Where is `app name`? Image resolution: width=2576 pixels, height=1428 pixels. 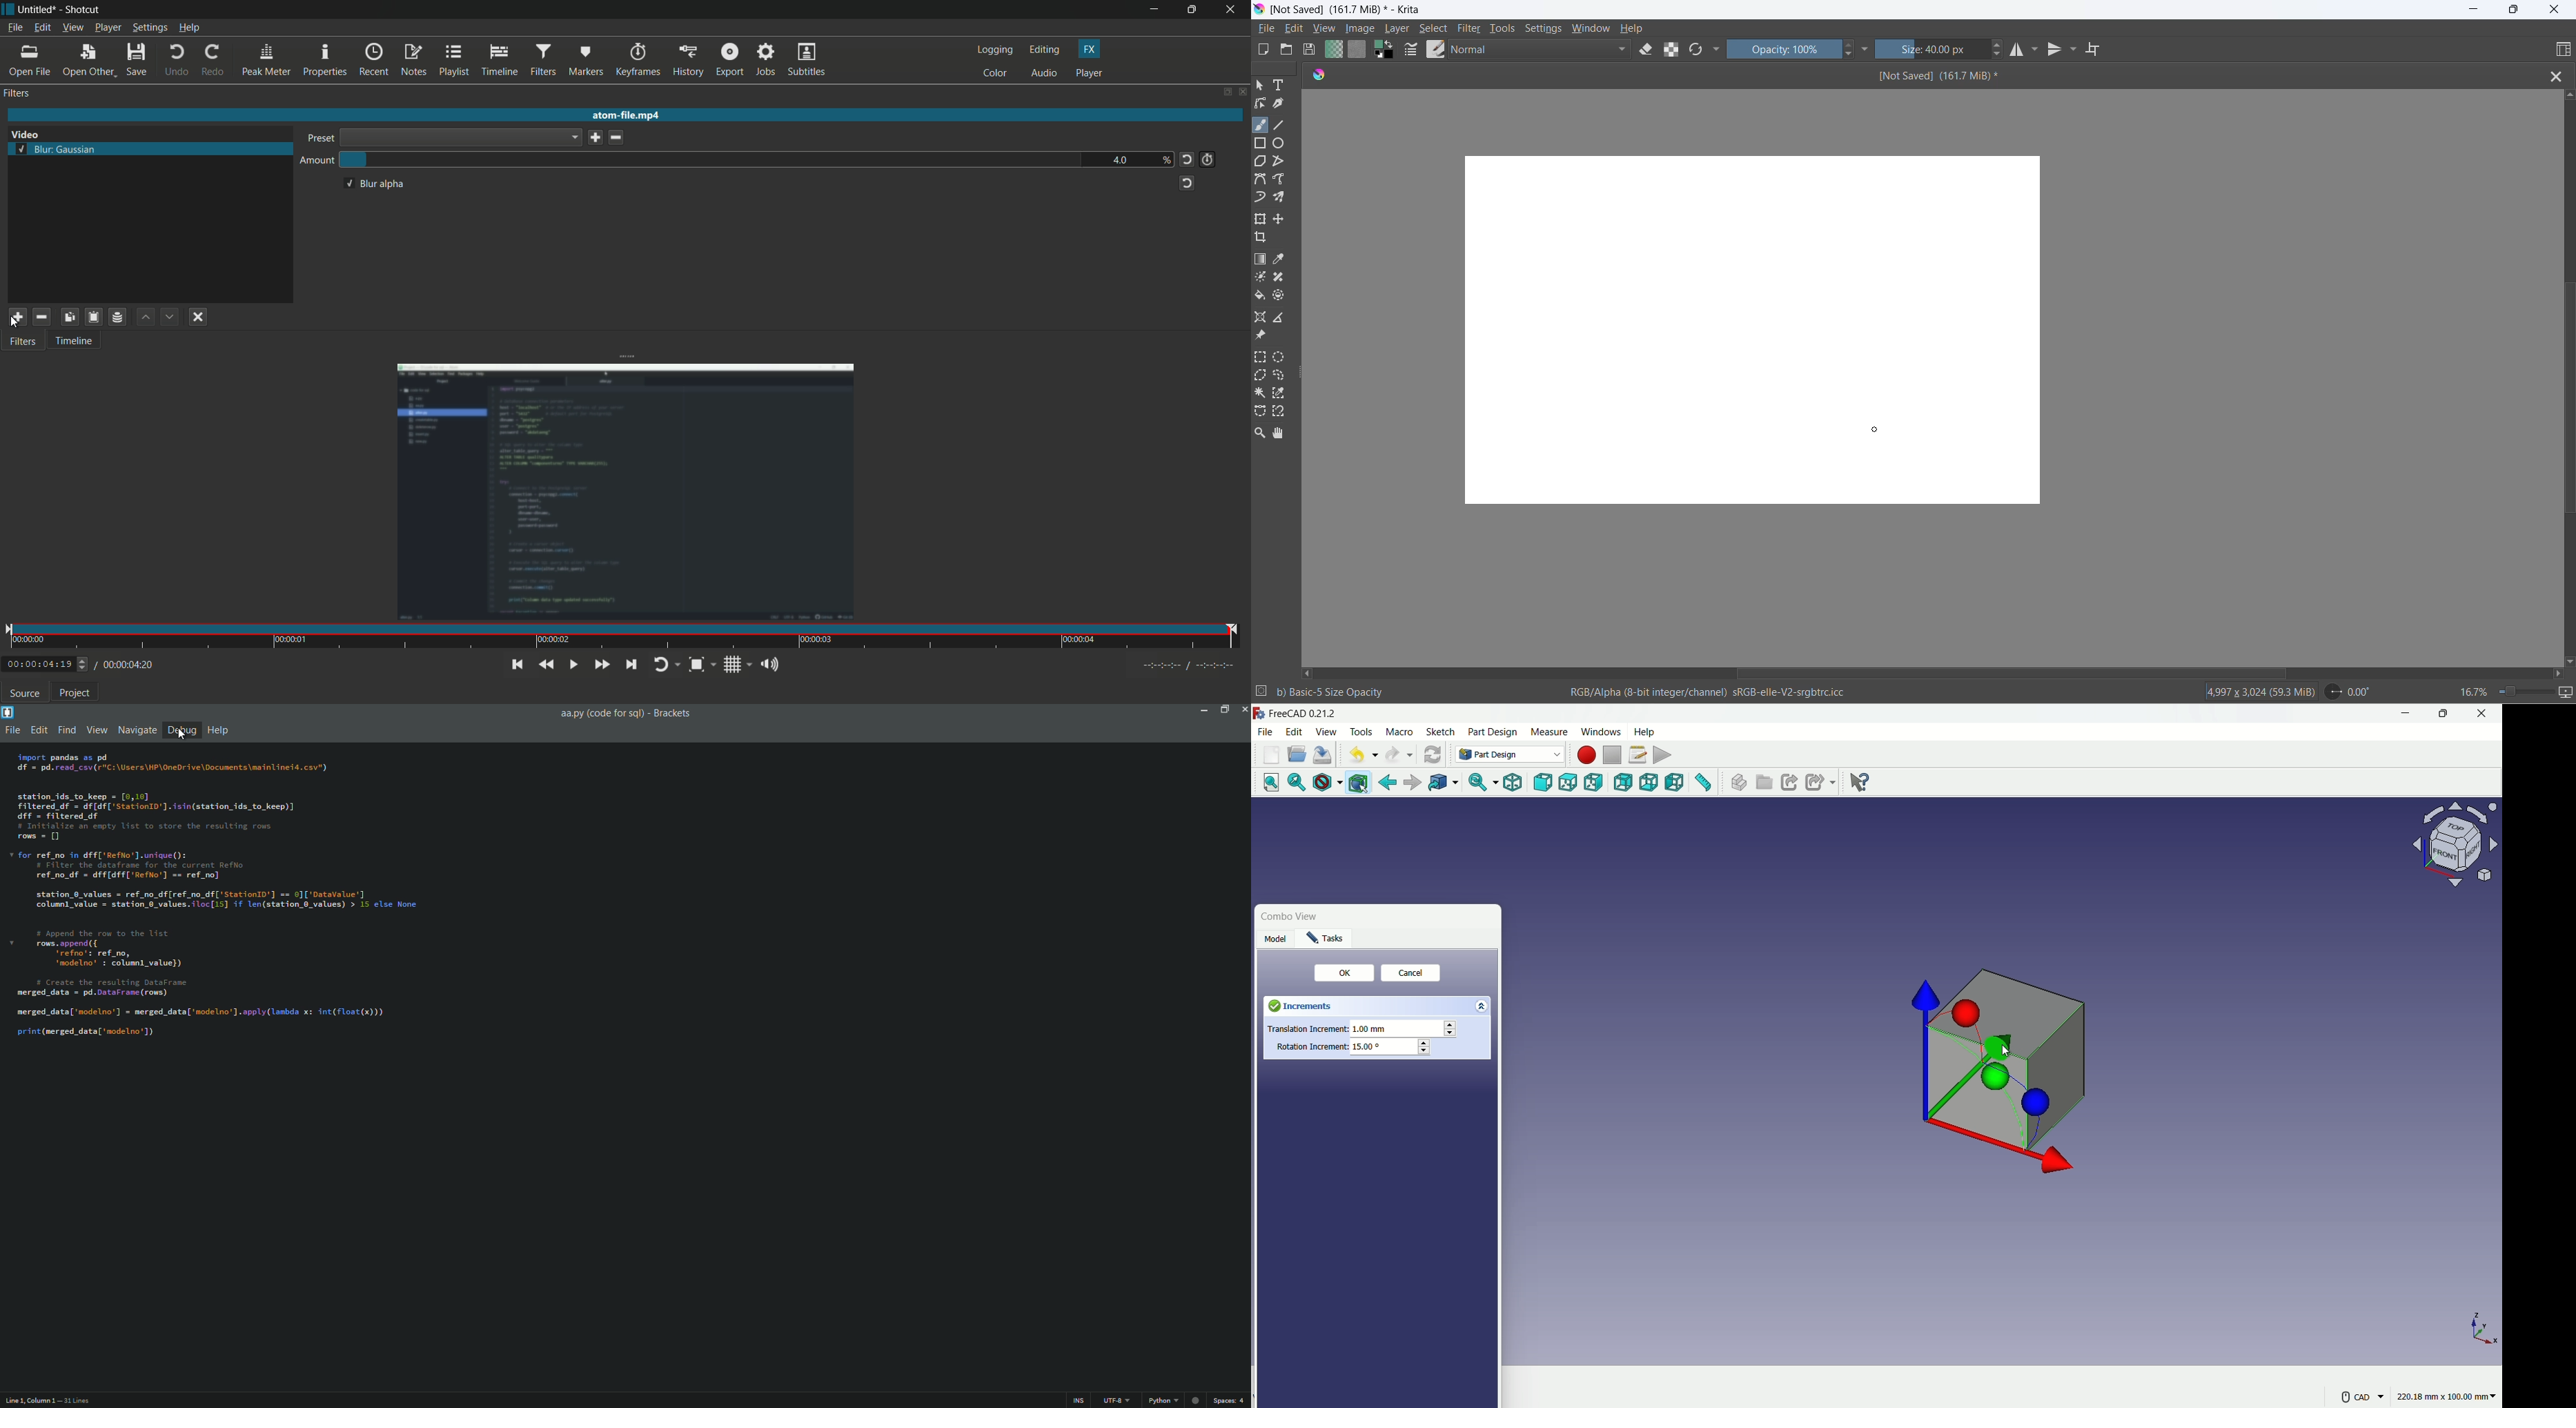
app name is located at coordinates (81, 11).